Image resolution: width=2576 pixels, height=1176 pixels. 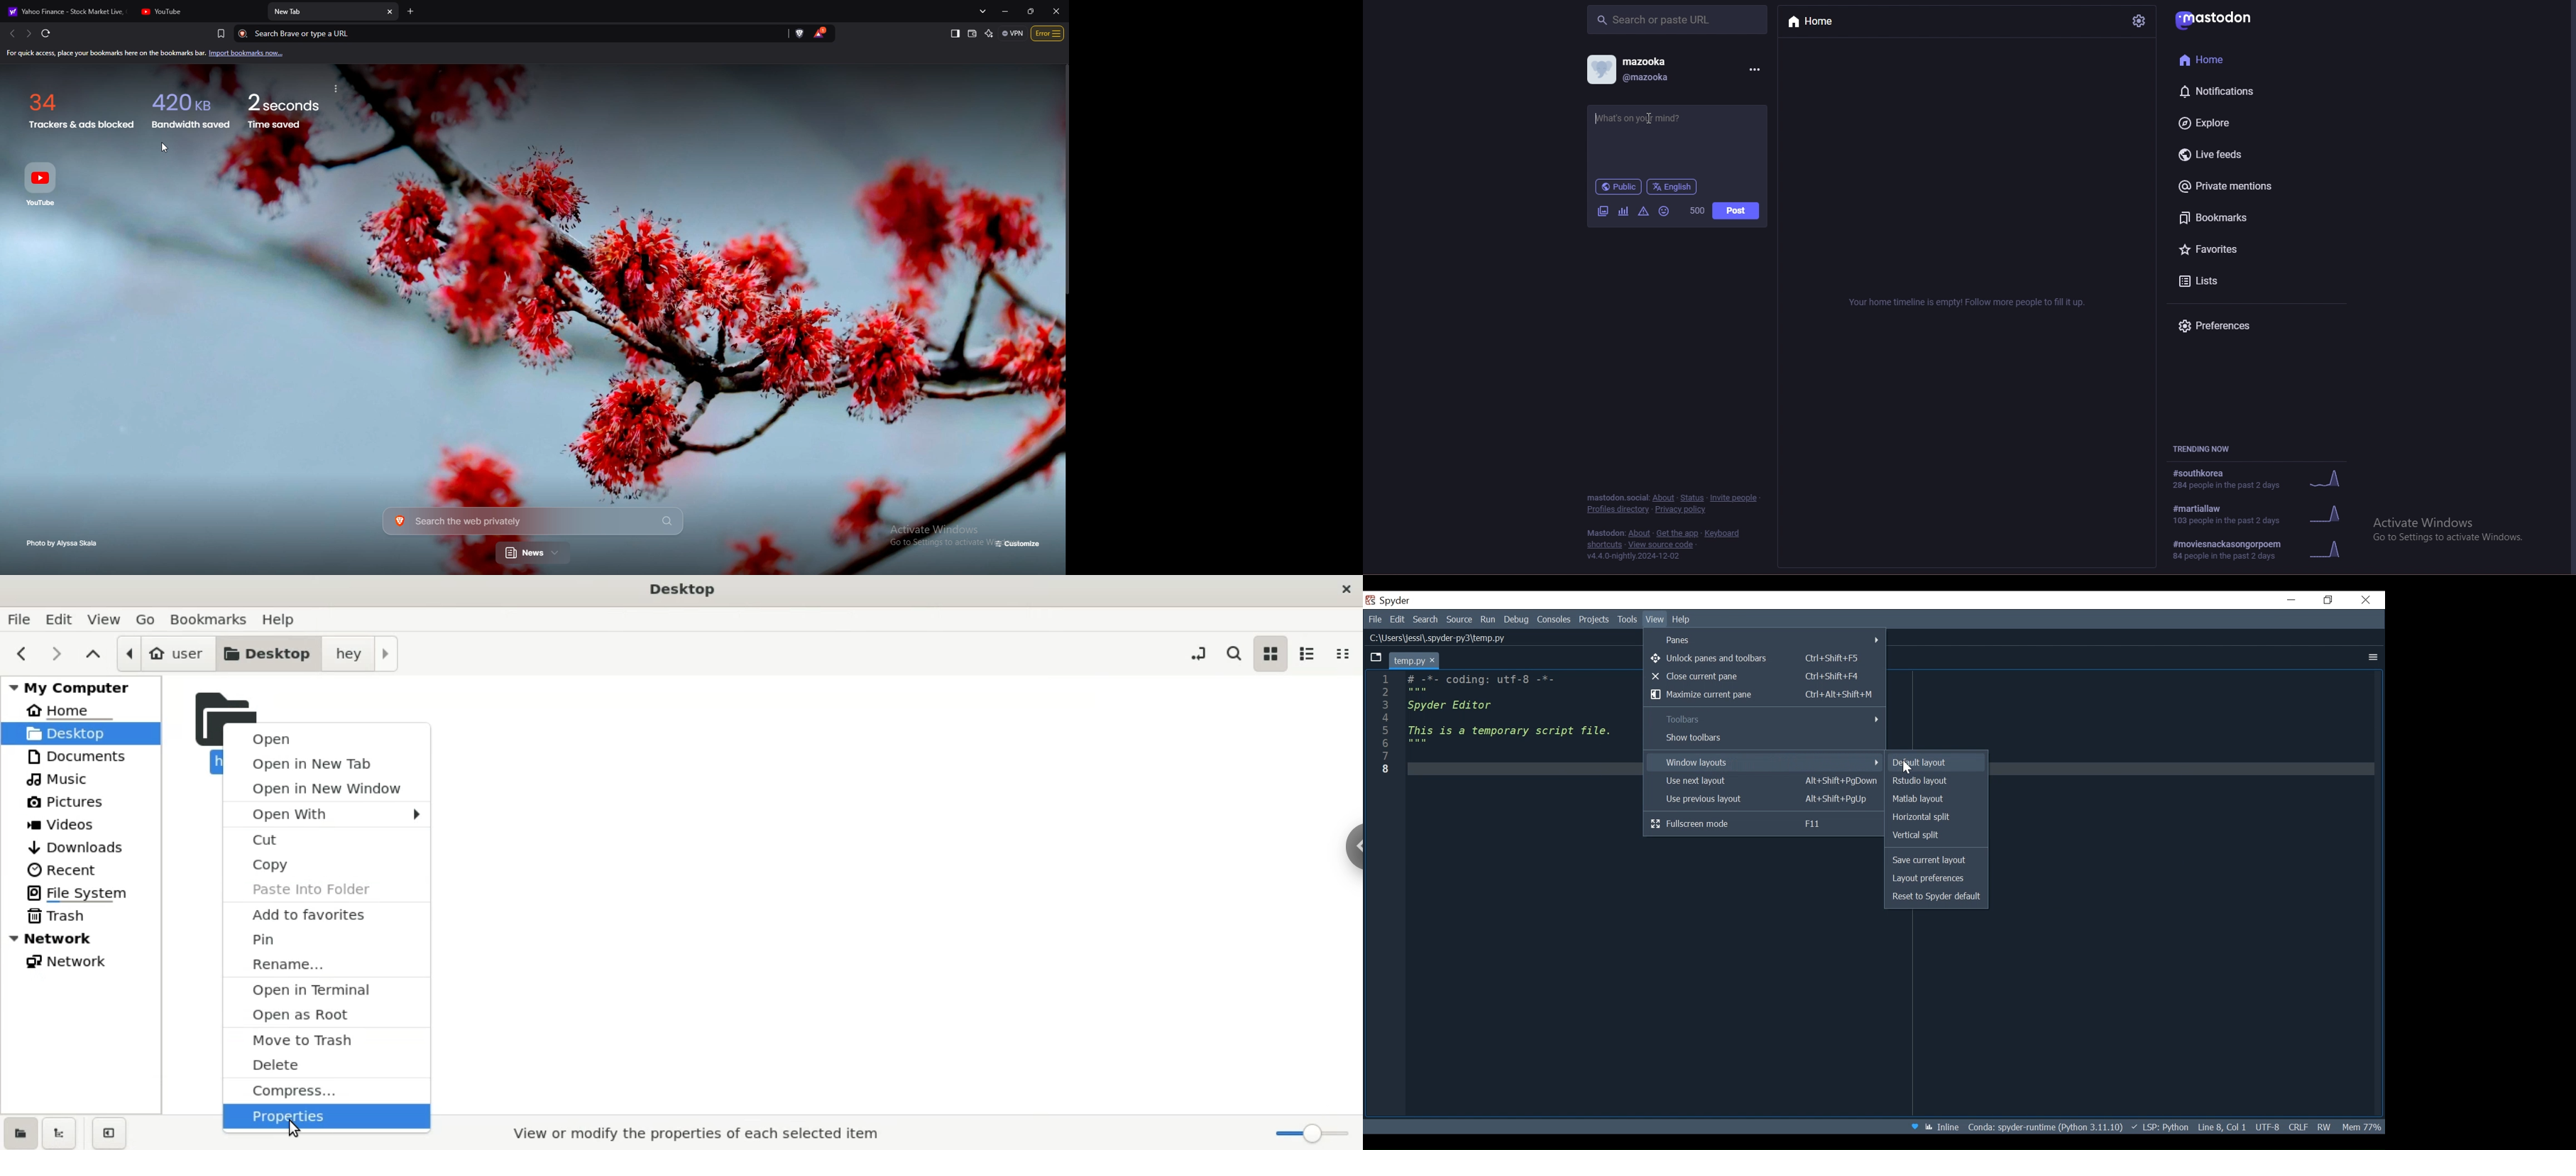 I want to click on trash, so click(x=81, y=914).